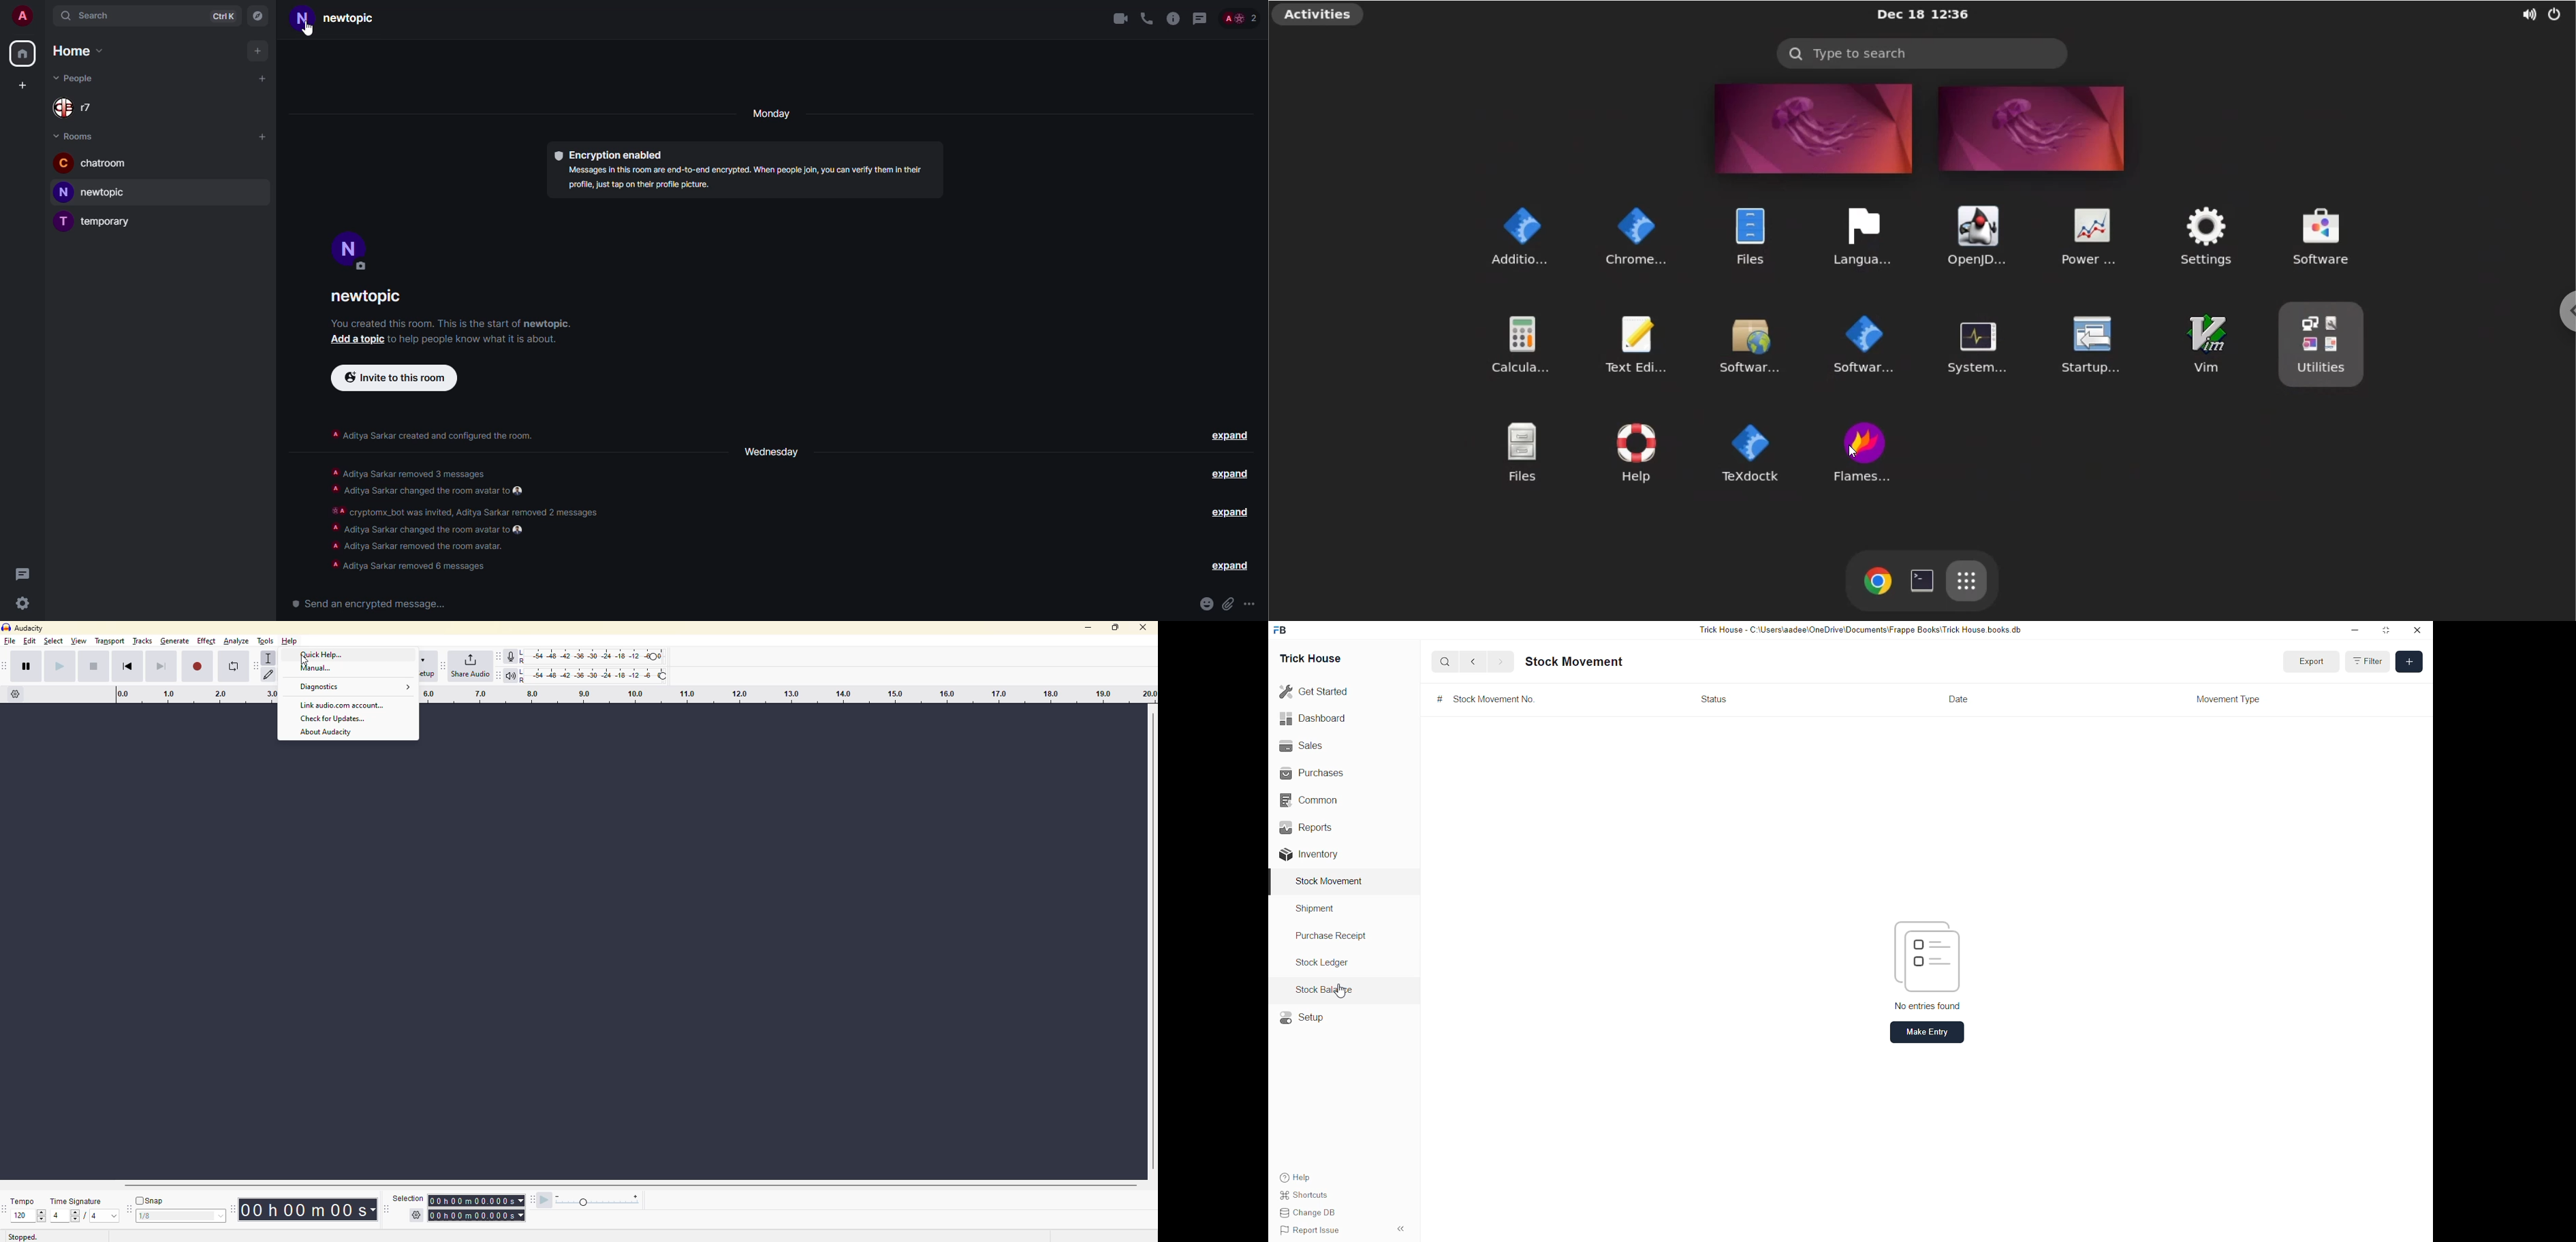  I want to click on Change DB, so click(1309, 1213).